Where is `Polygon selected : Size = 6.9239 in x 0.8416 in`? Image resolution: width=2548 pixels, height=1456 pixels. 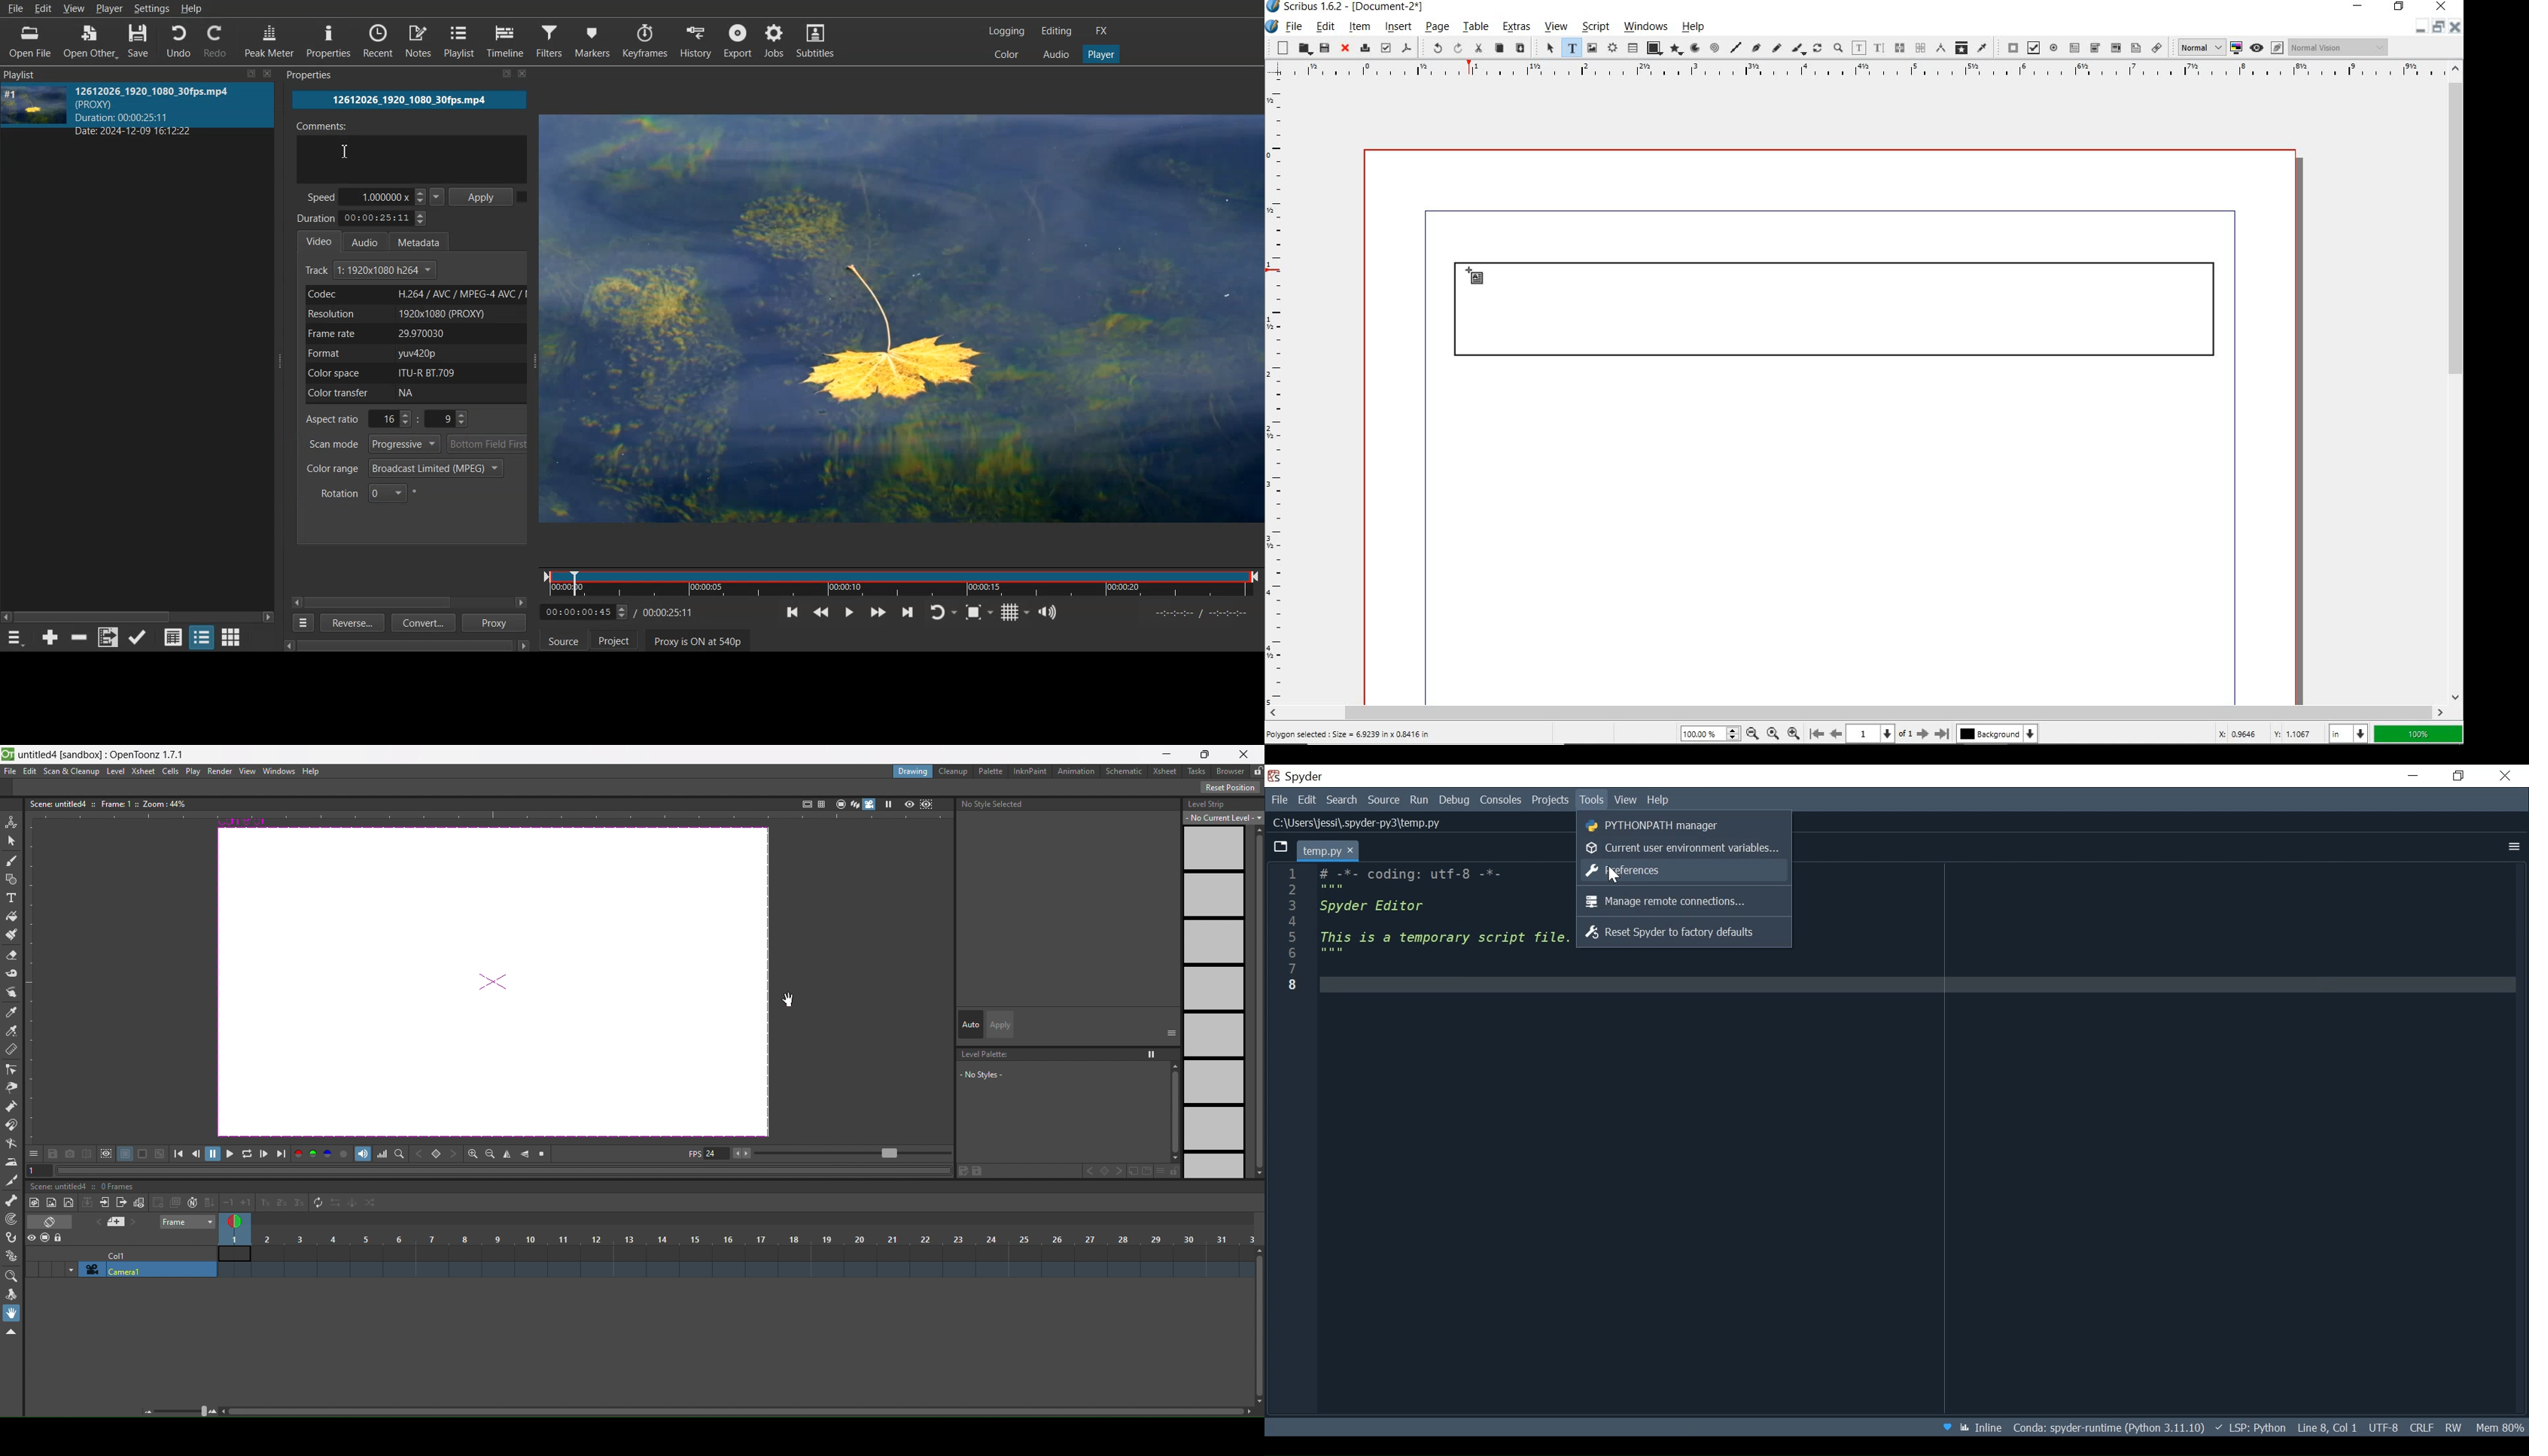 Polygon selected : Size = 6.9239 in x 0.8416 in is located at coordinates (1351, 733).